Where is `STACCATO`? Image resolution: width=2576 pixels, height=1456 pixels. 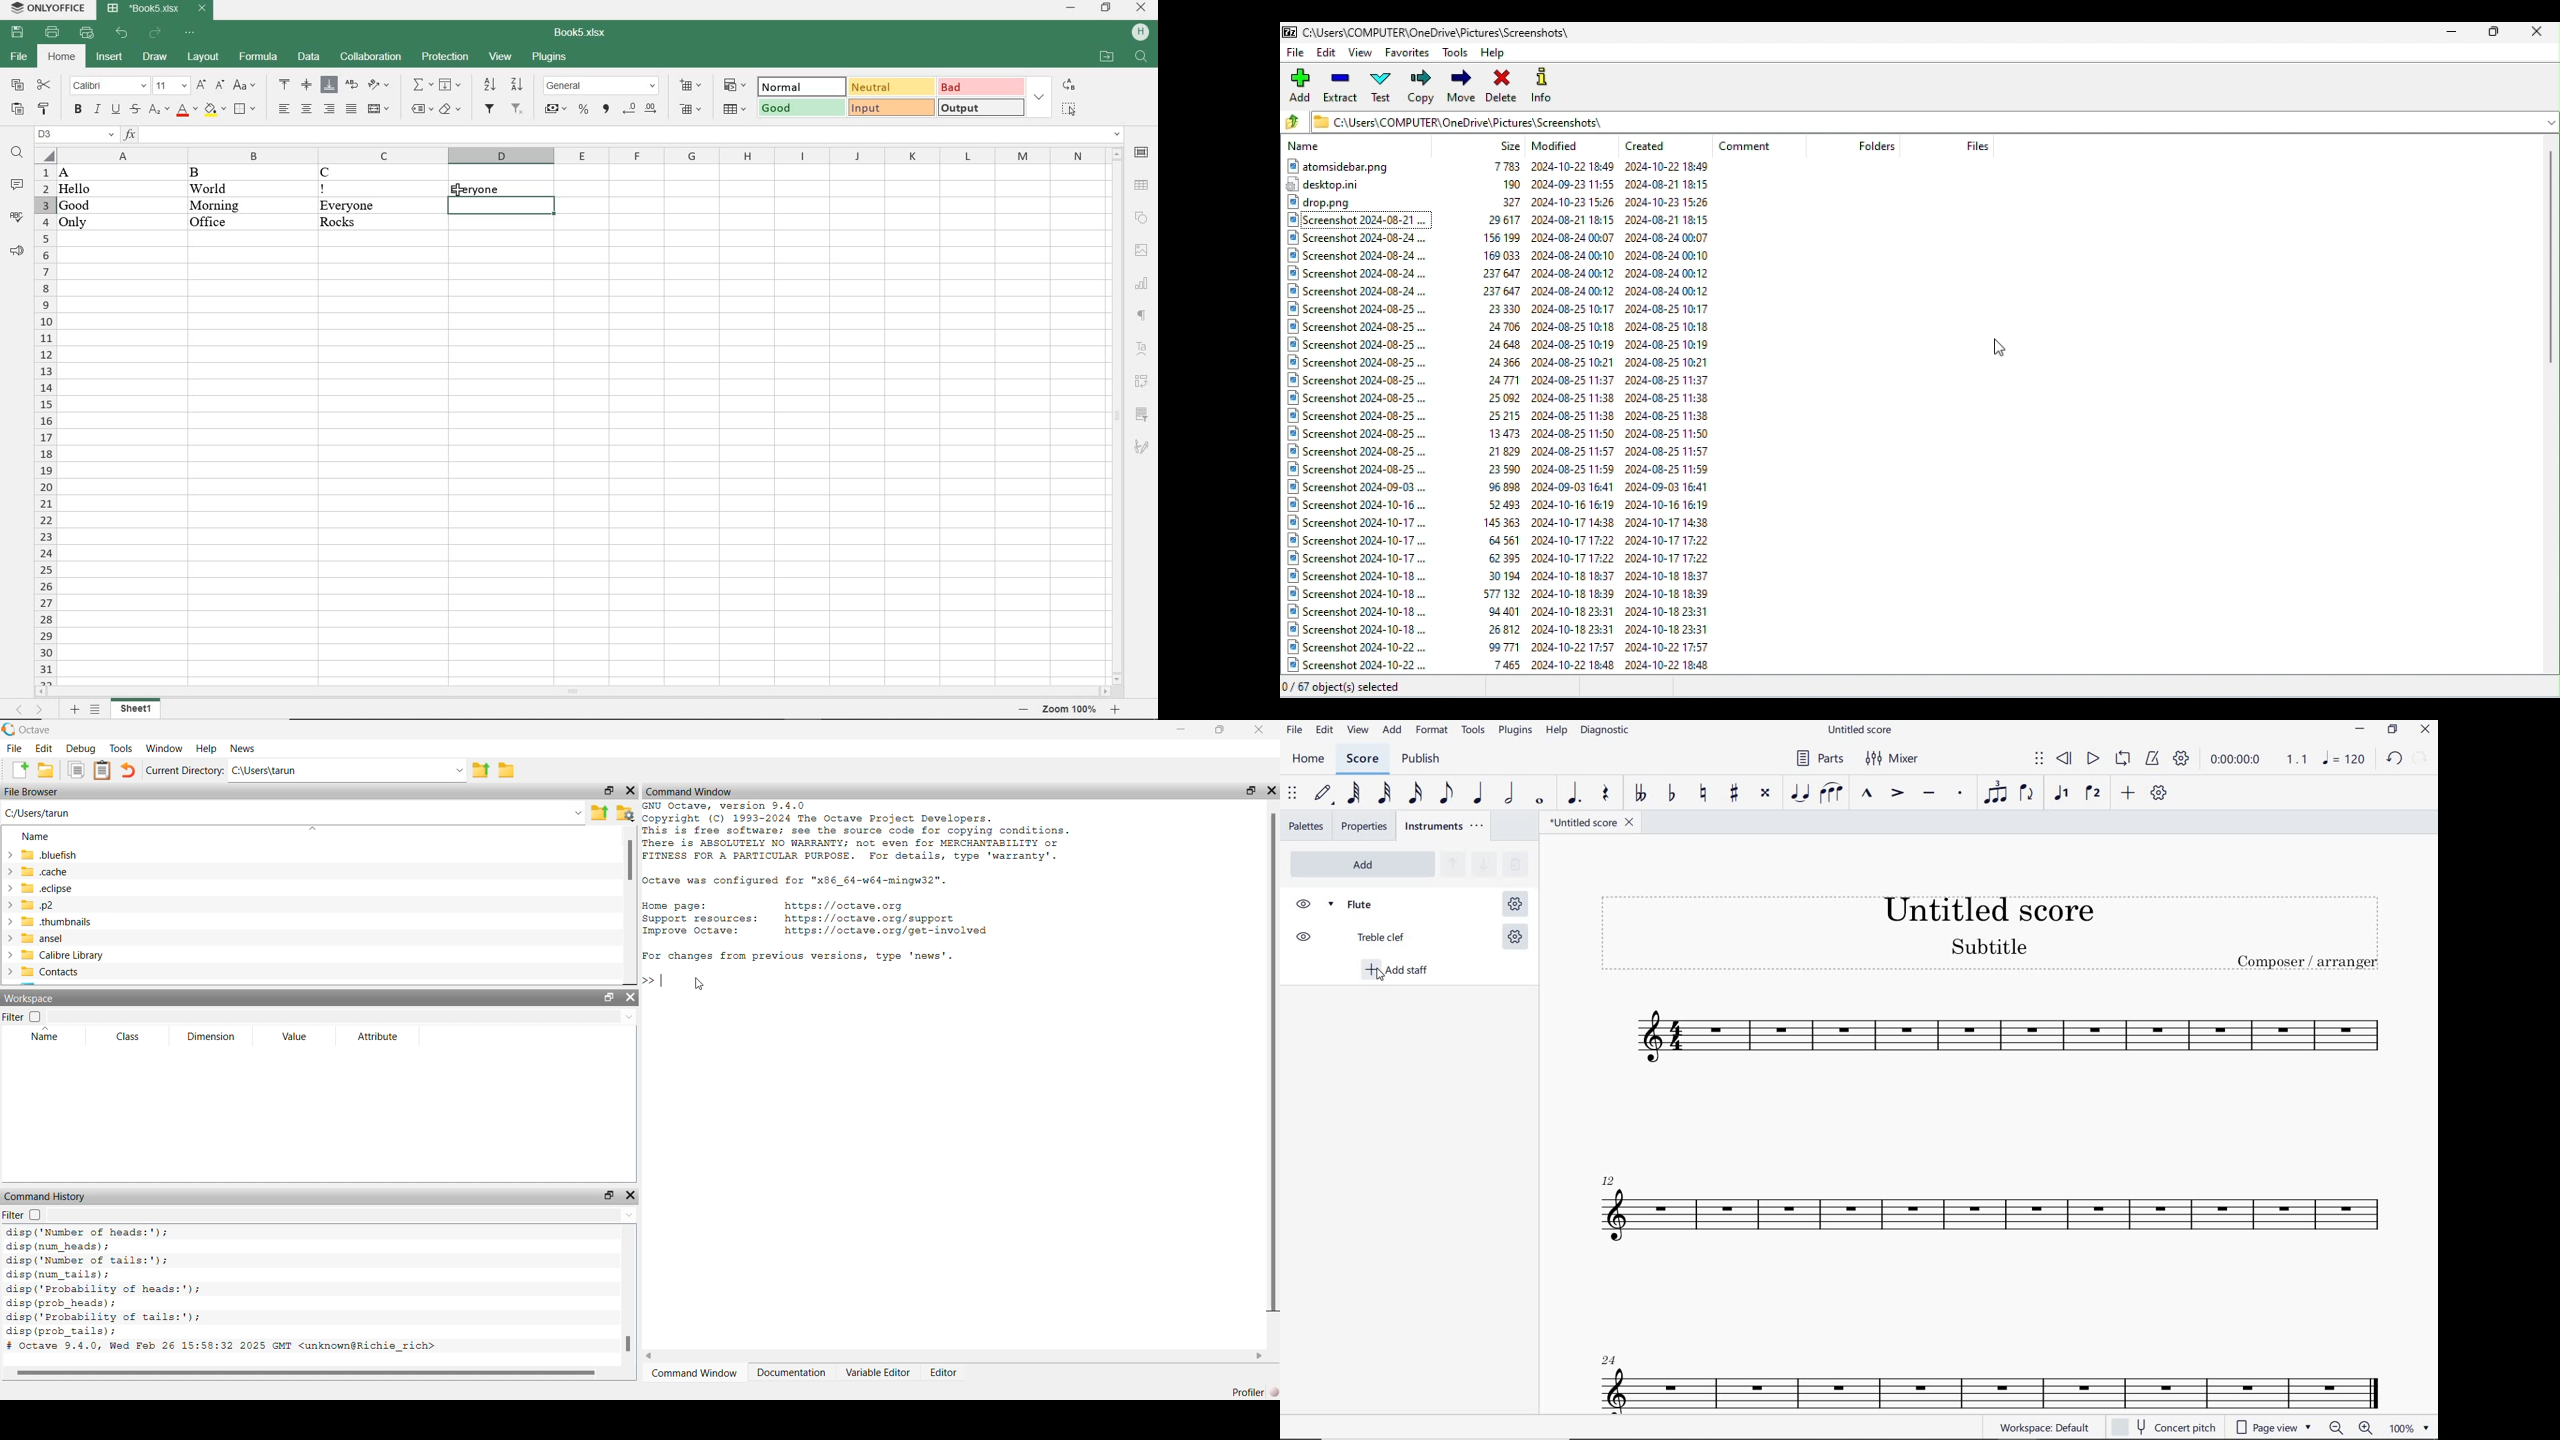 STACCATO is located at coordinates (1959, 793).